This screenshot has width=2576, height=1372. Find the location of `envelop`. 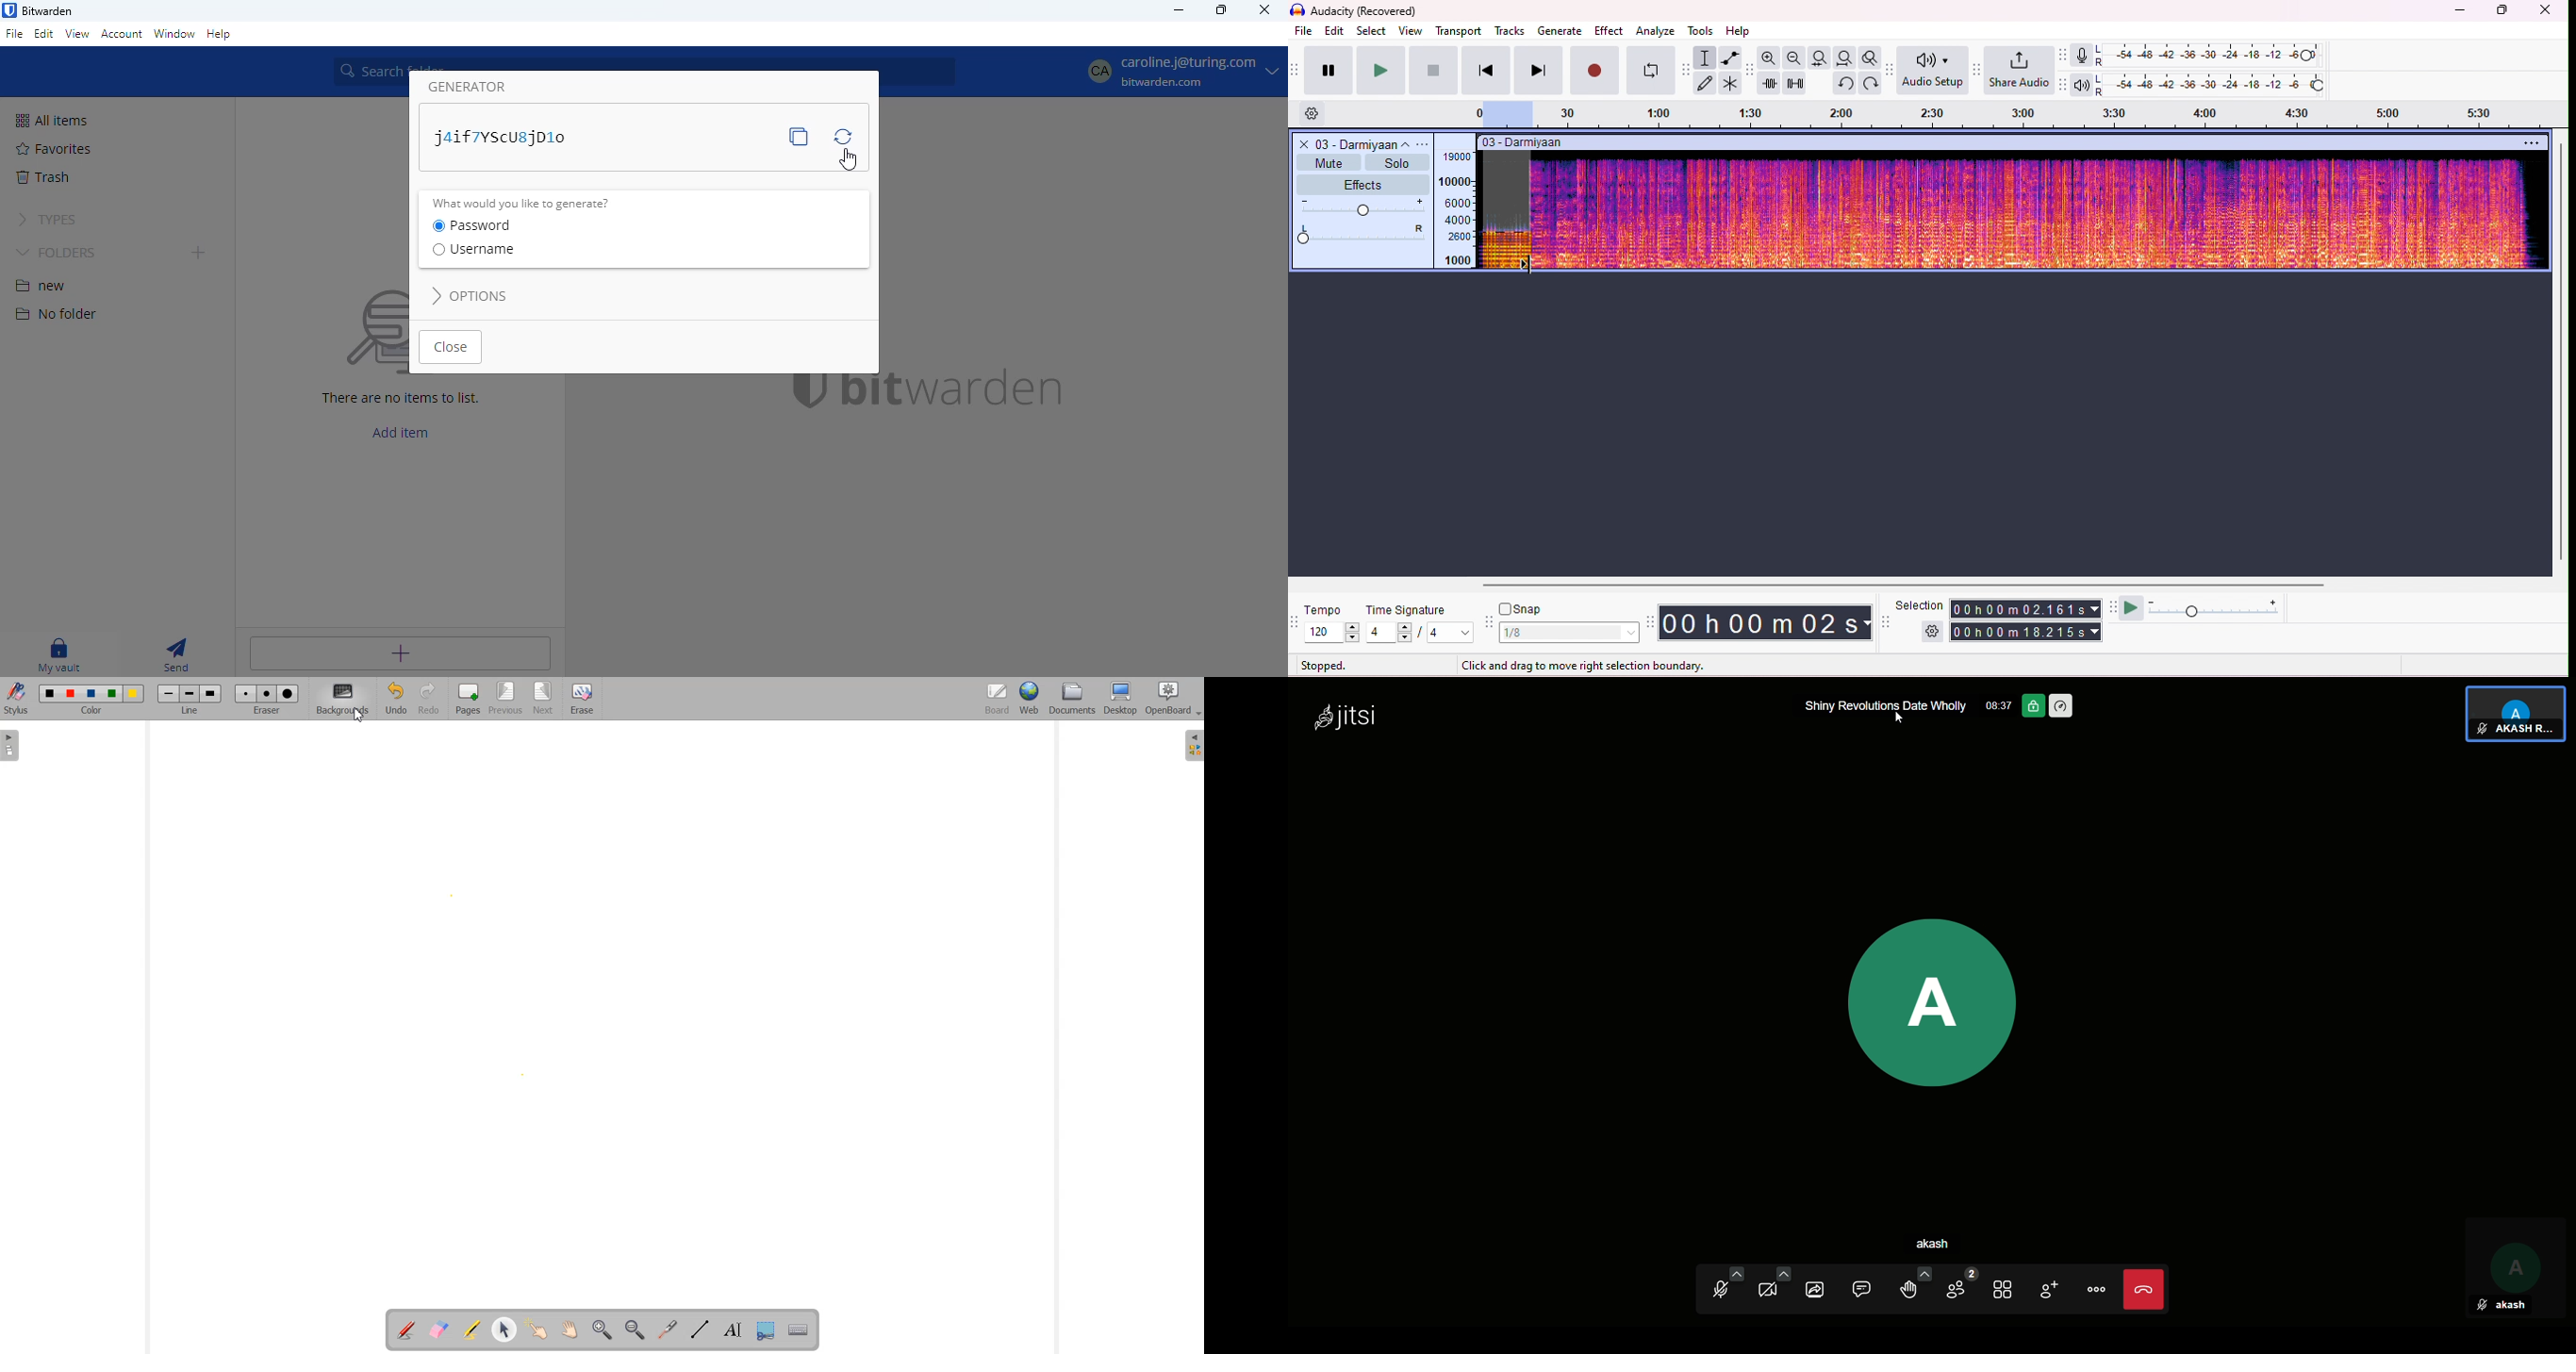

envelop is located at coordinates (1732, 58).